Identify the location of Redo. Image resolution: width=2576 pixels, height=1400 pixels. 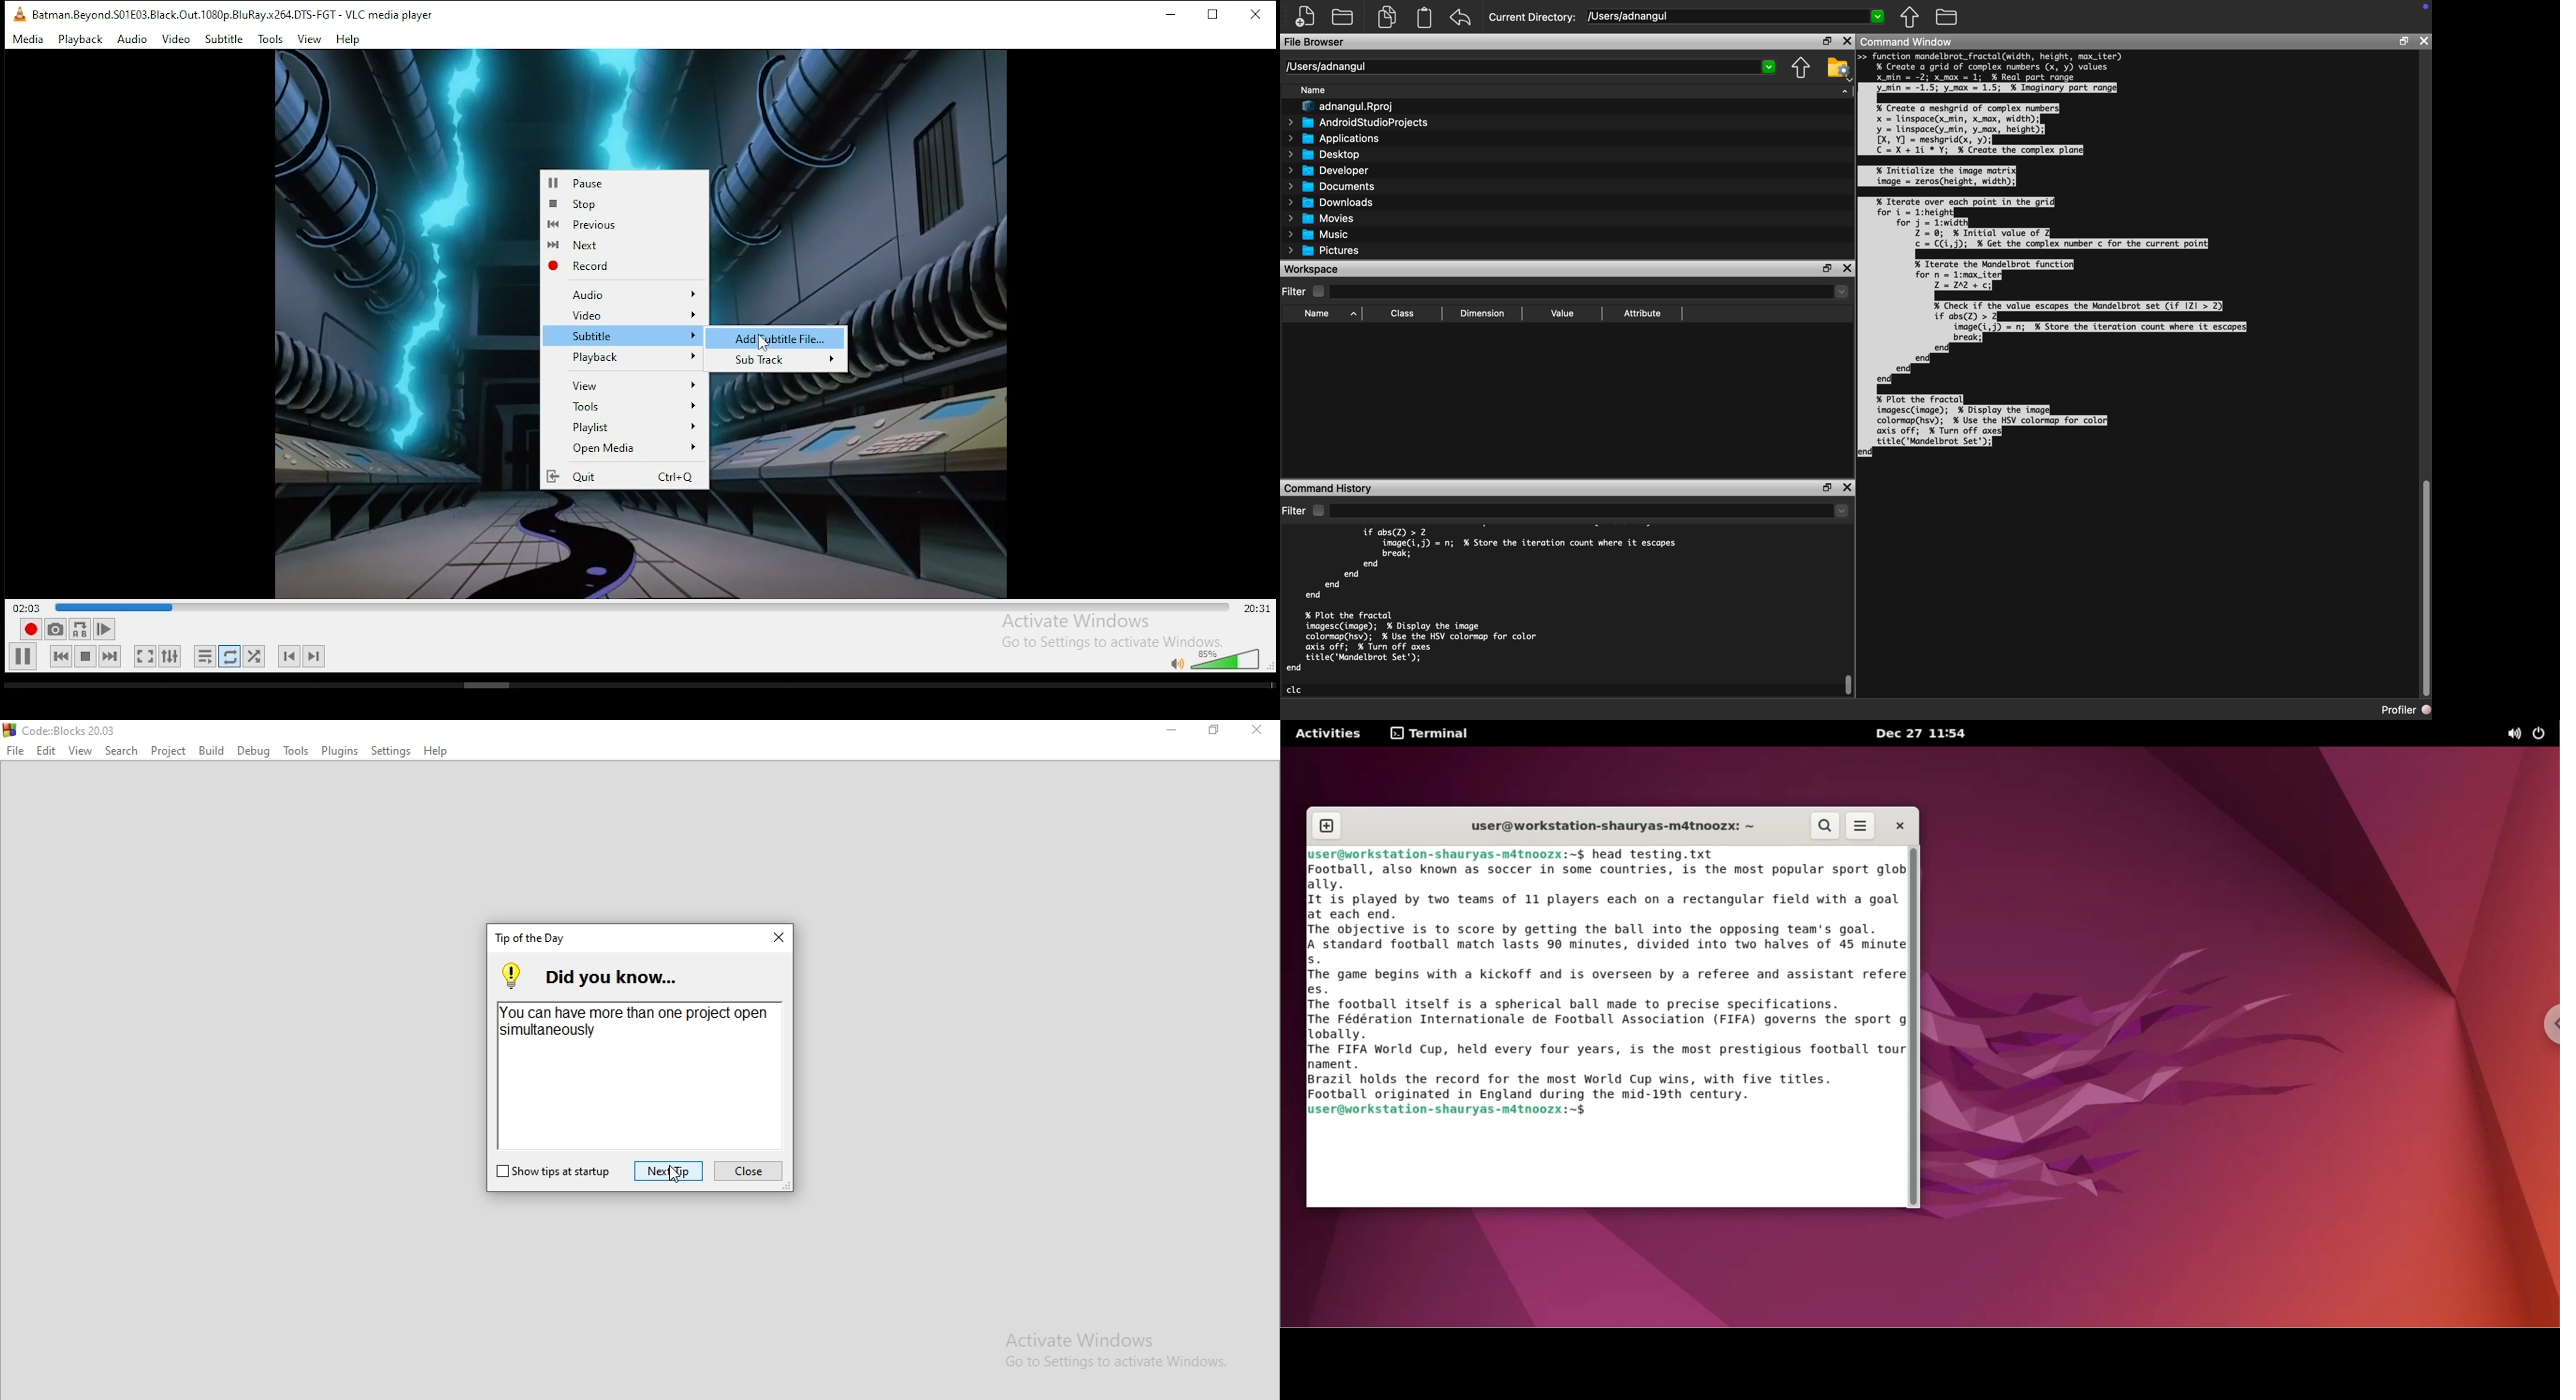
(1463, 18).